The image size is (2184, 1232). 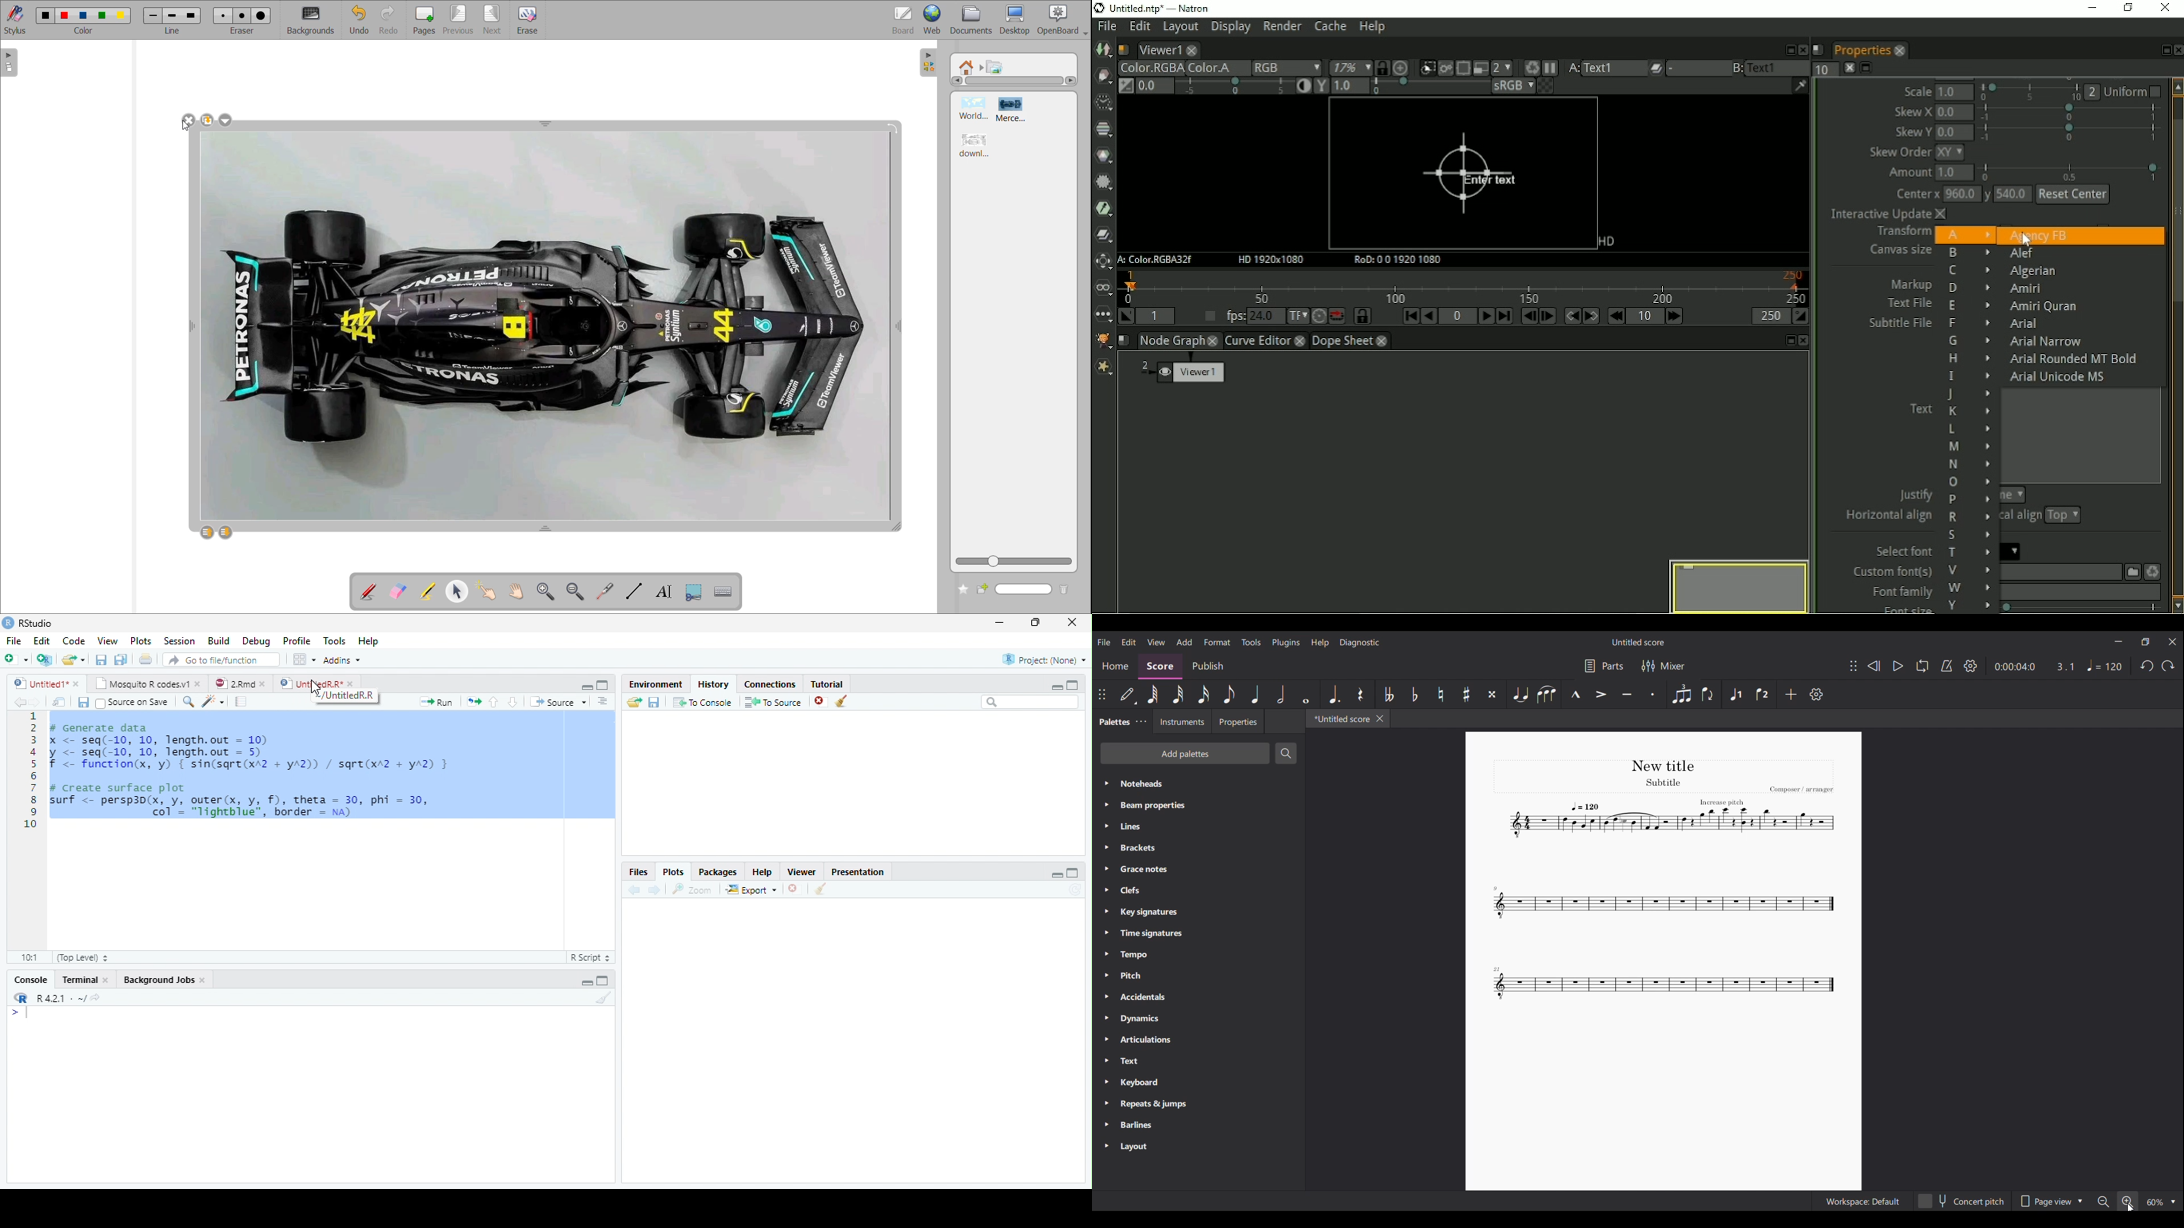 I want to click on 32nd note, so click(x=1178, y=695).